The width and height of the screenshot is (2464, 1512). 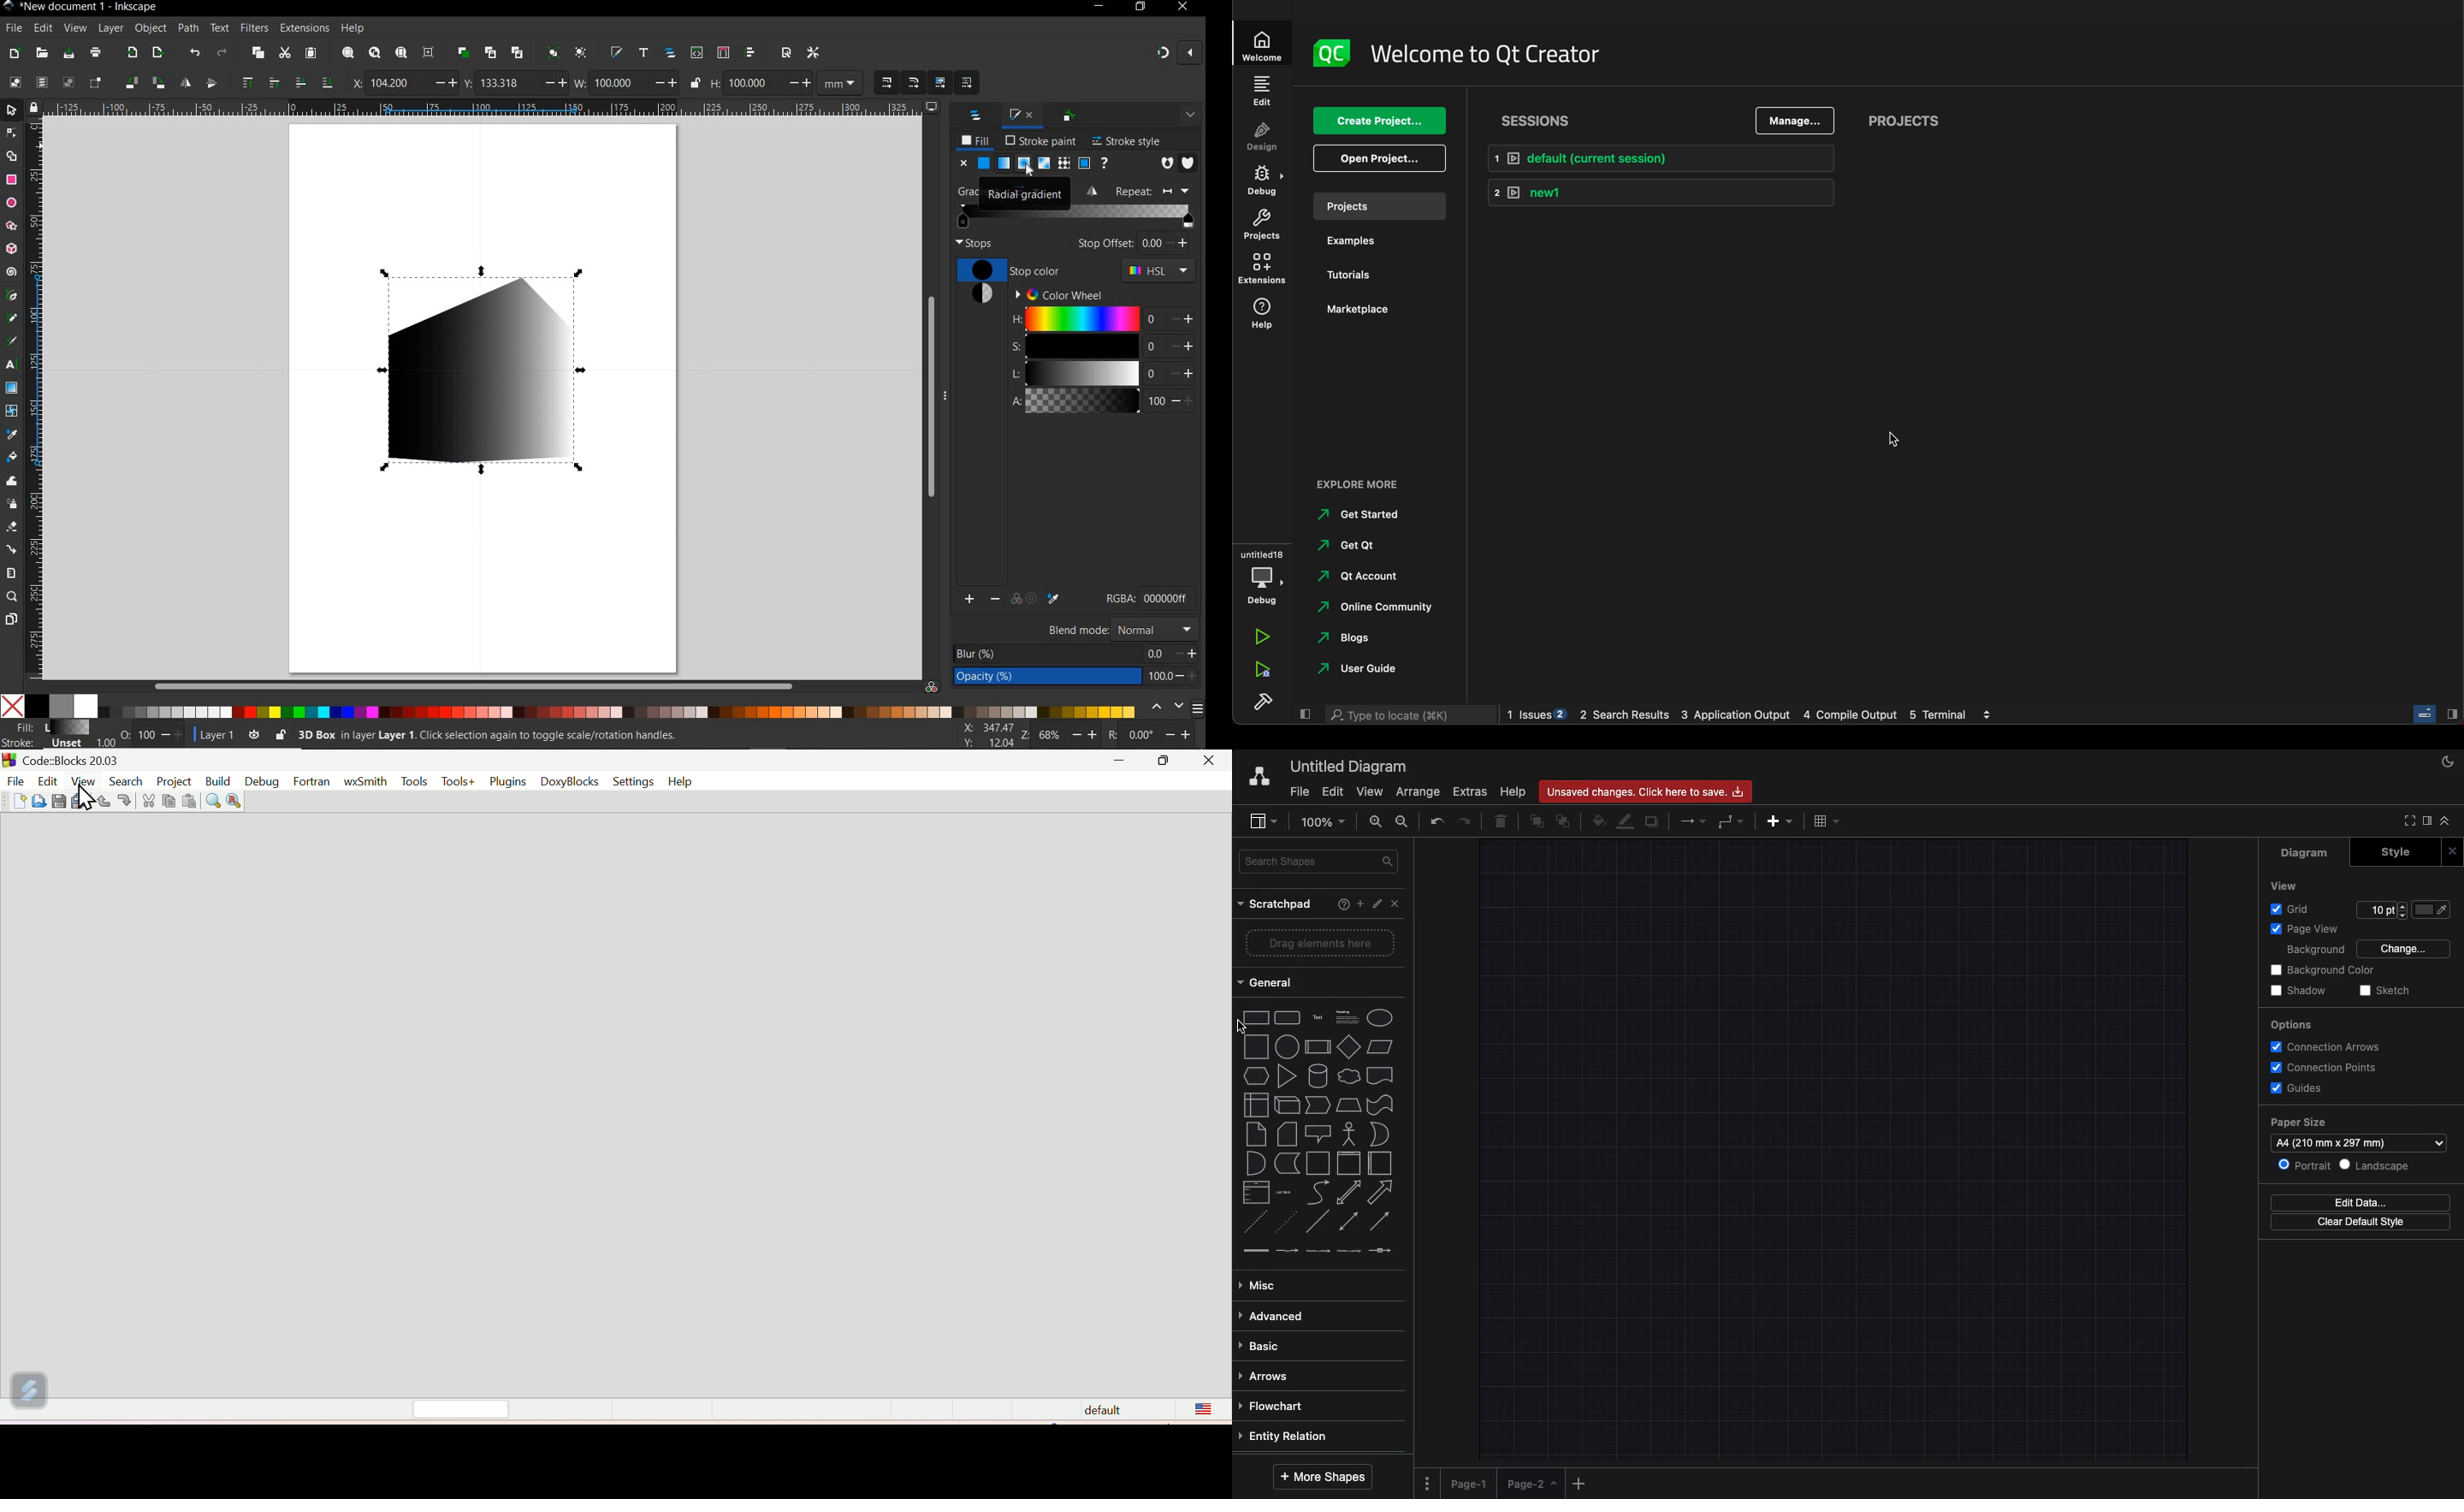 What do you see at coordinates (1628, 821) in the screenshot?
I see `Line color` at bounding box center [1628, 821].